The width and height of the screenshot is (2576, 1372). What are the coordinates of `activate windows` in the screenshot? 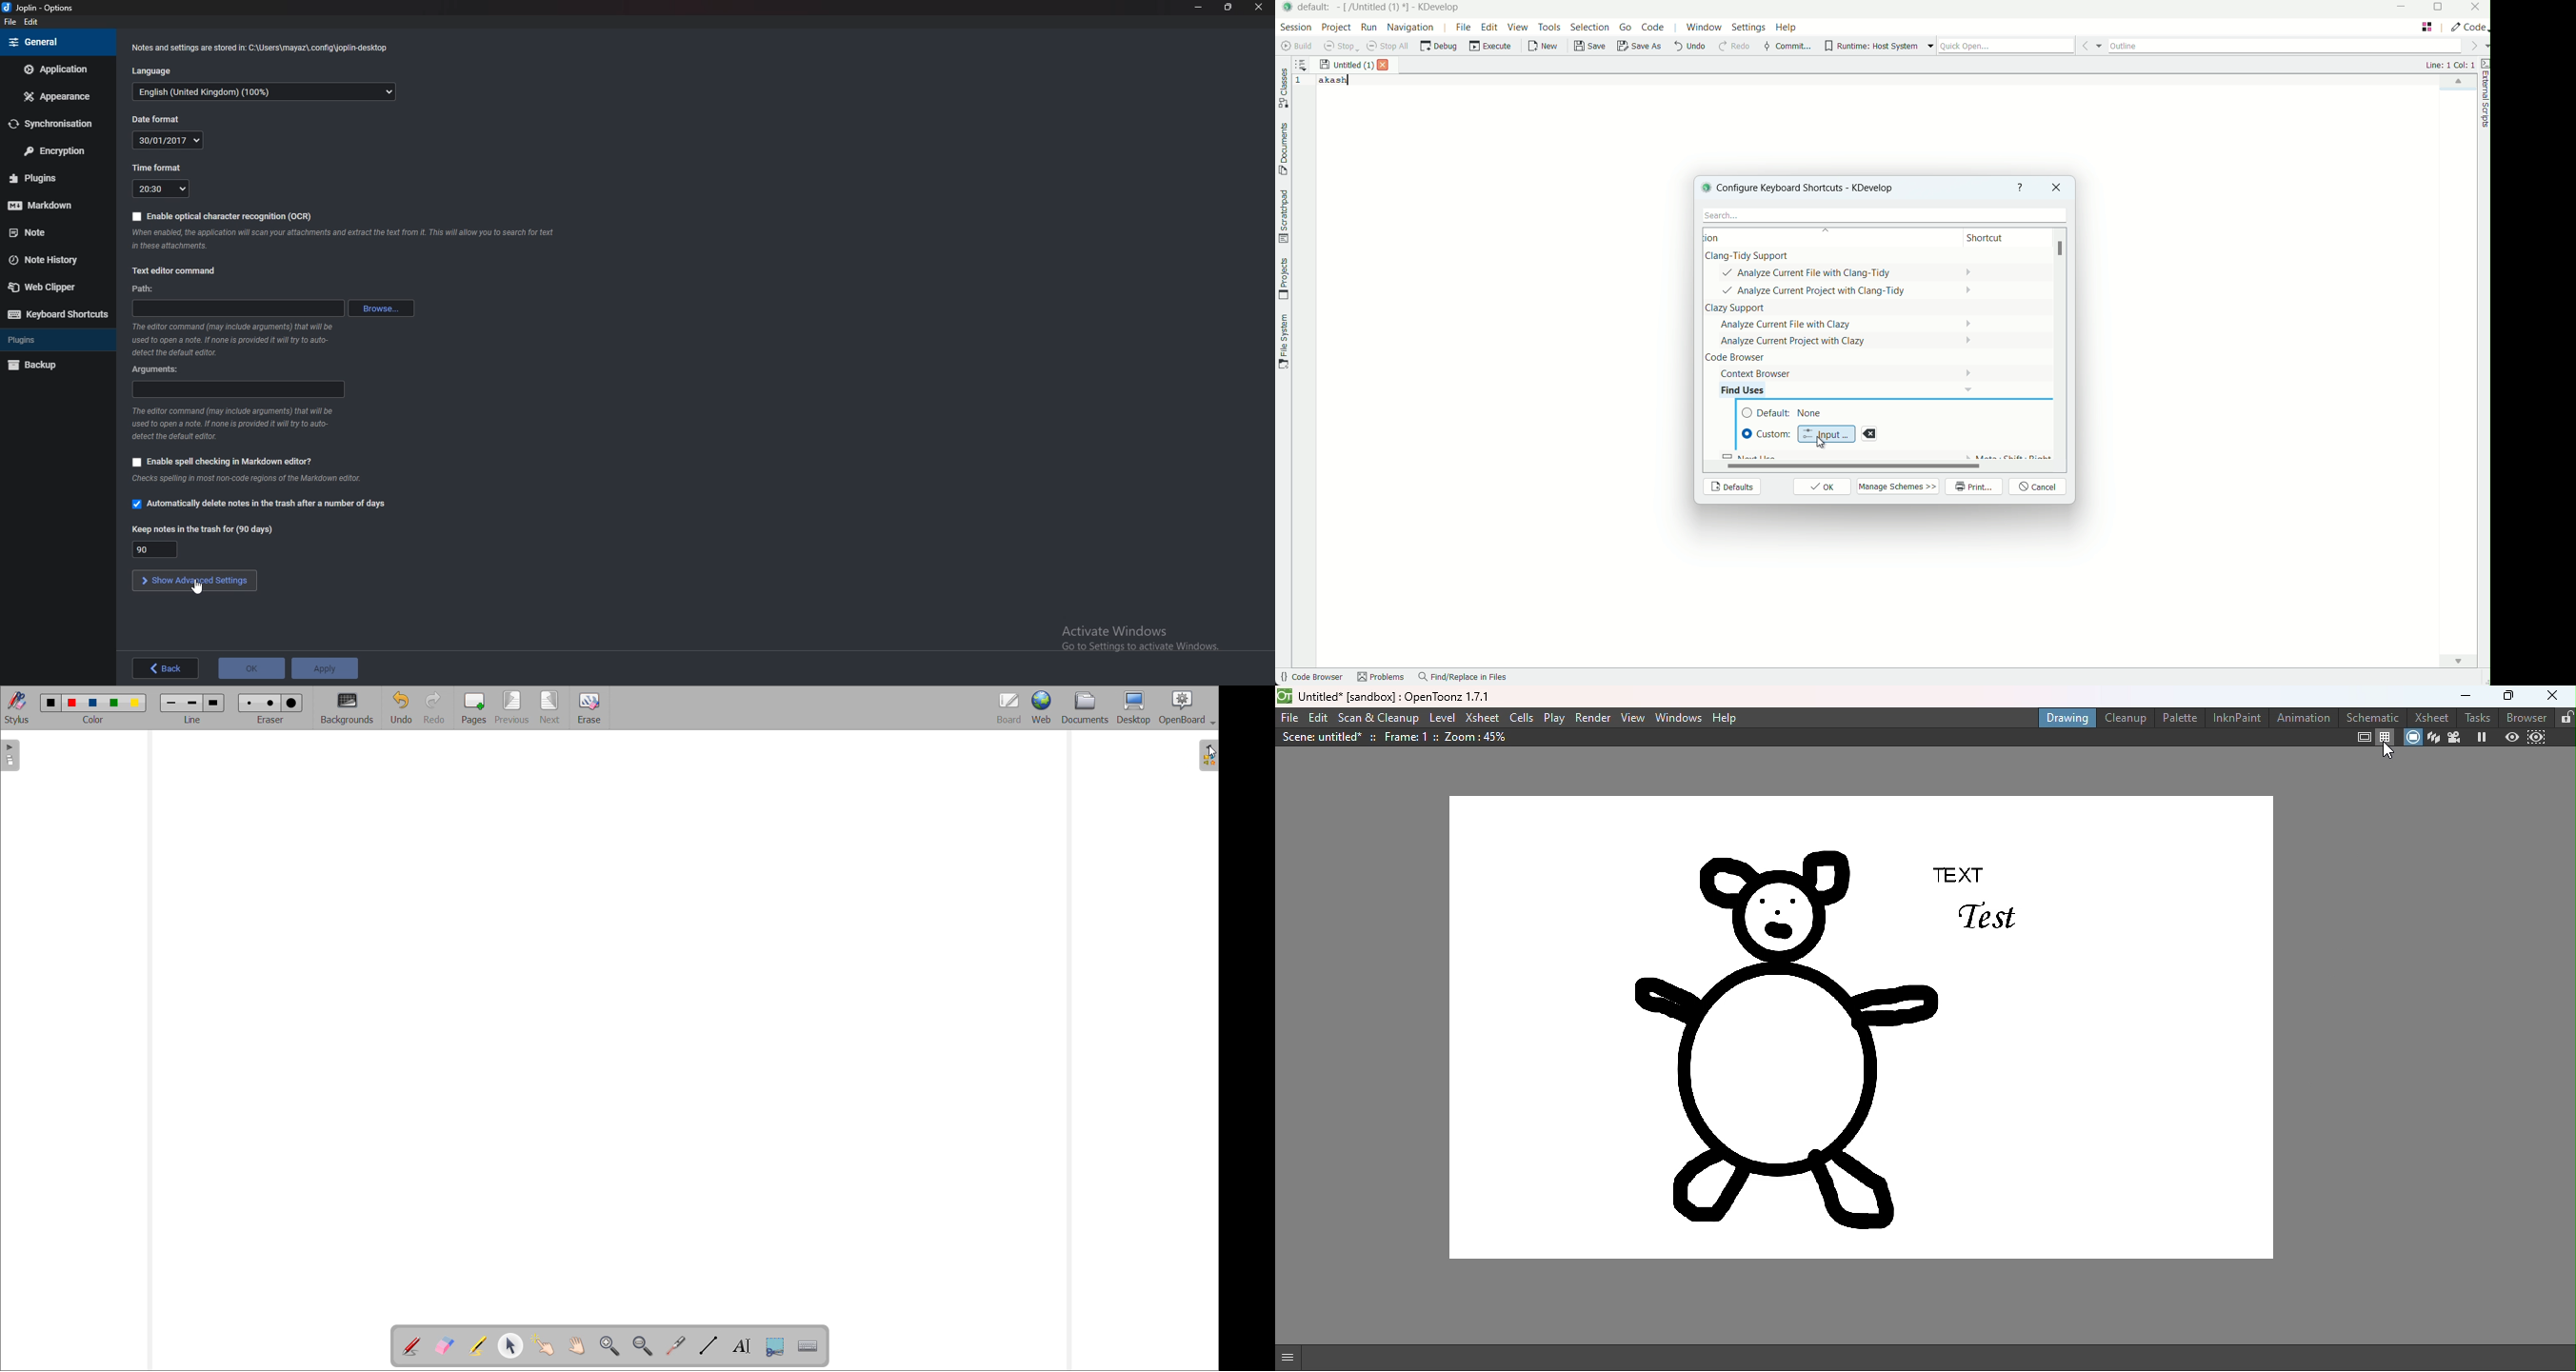 It's located at (1139, 645).